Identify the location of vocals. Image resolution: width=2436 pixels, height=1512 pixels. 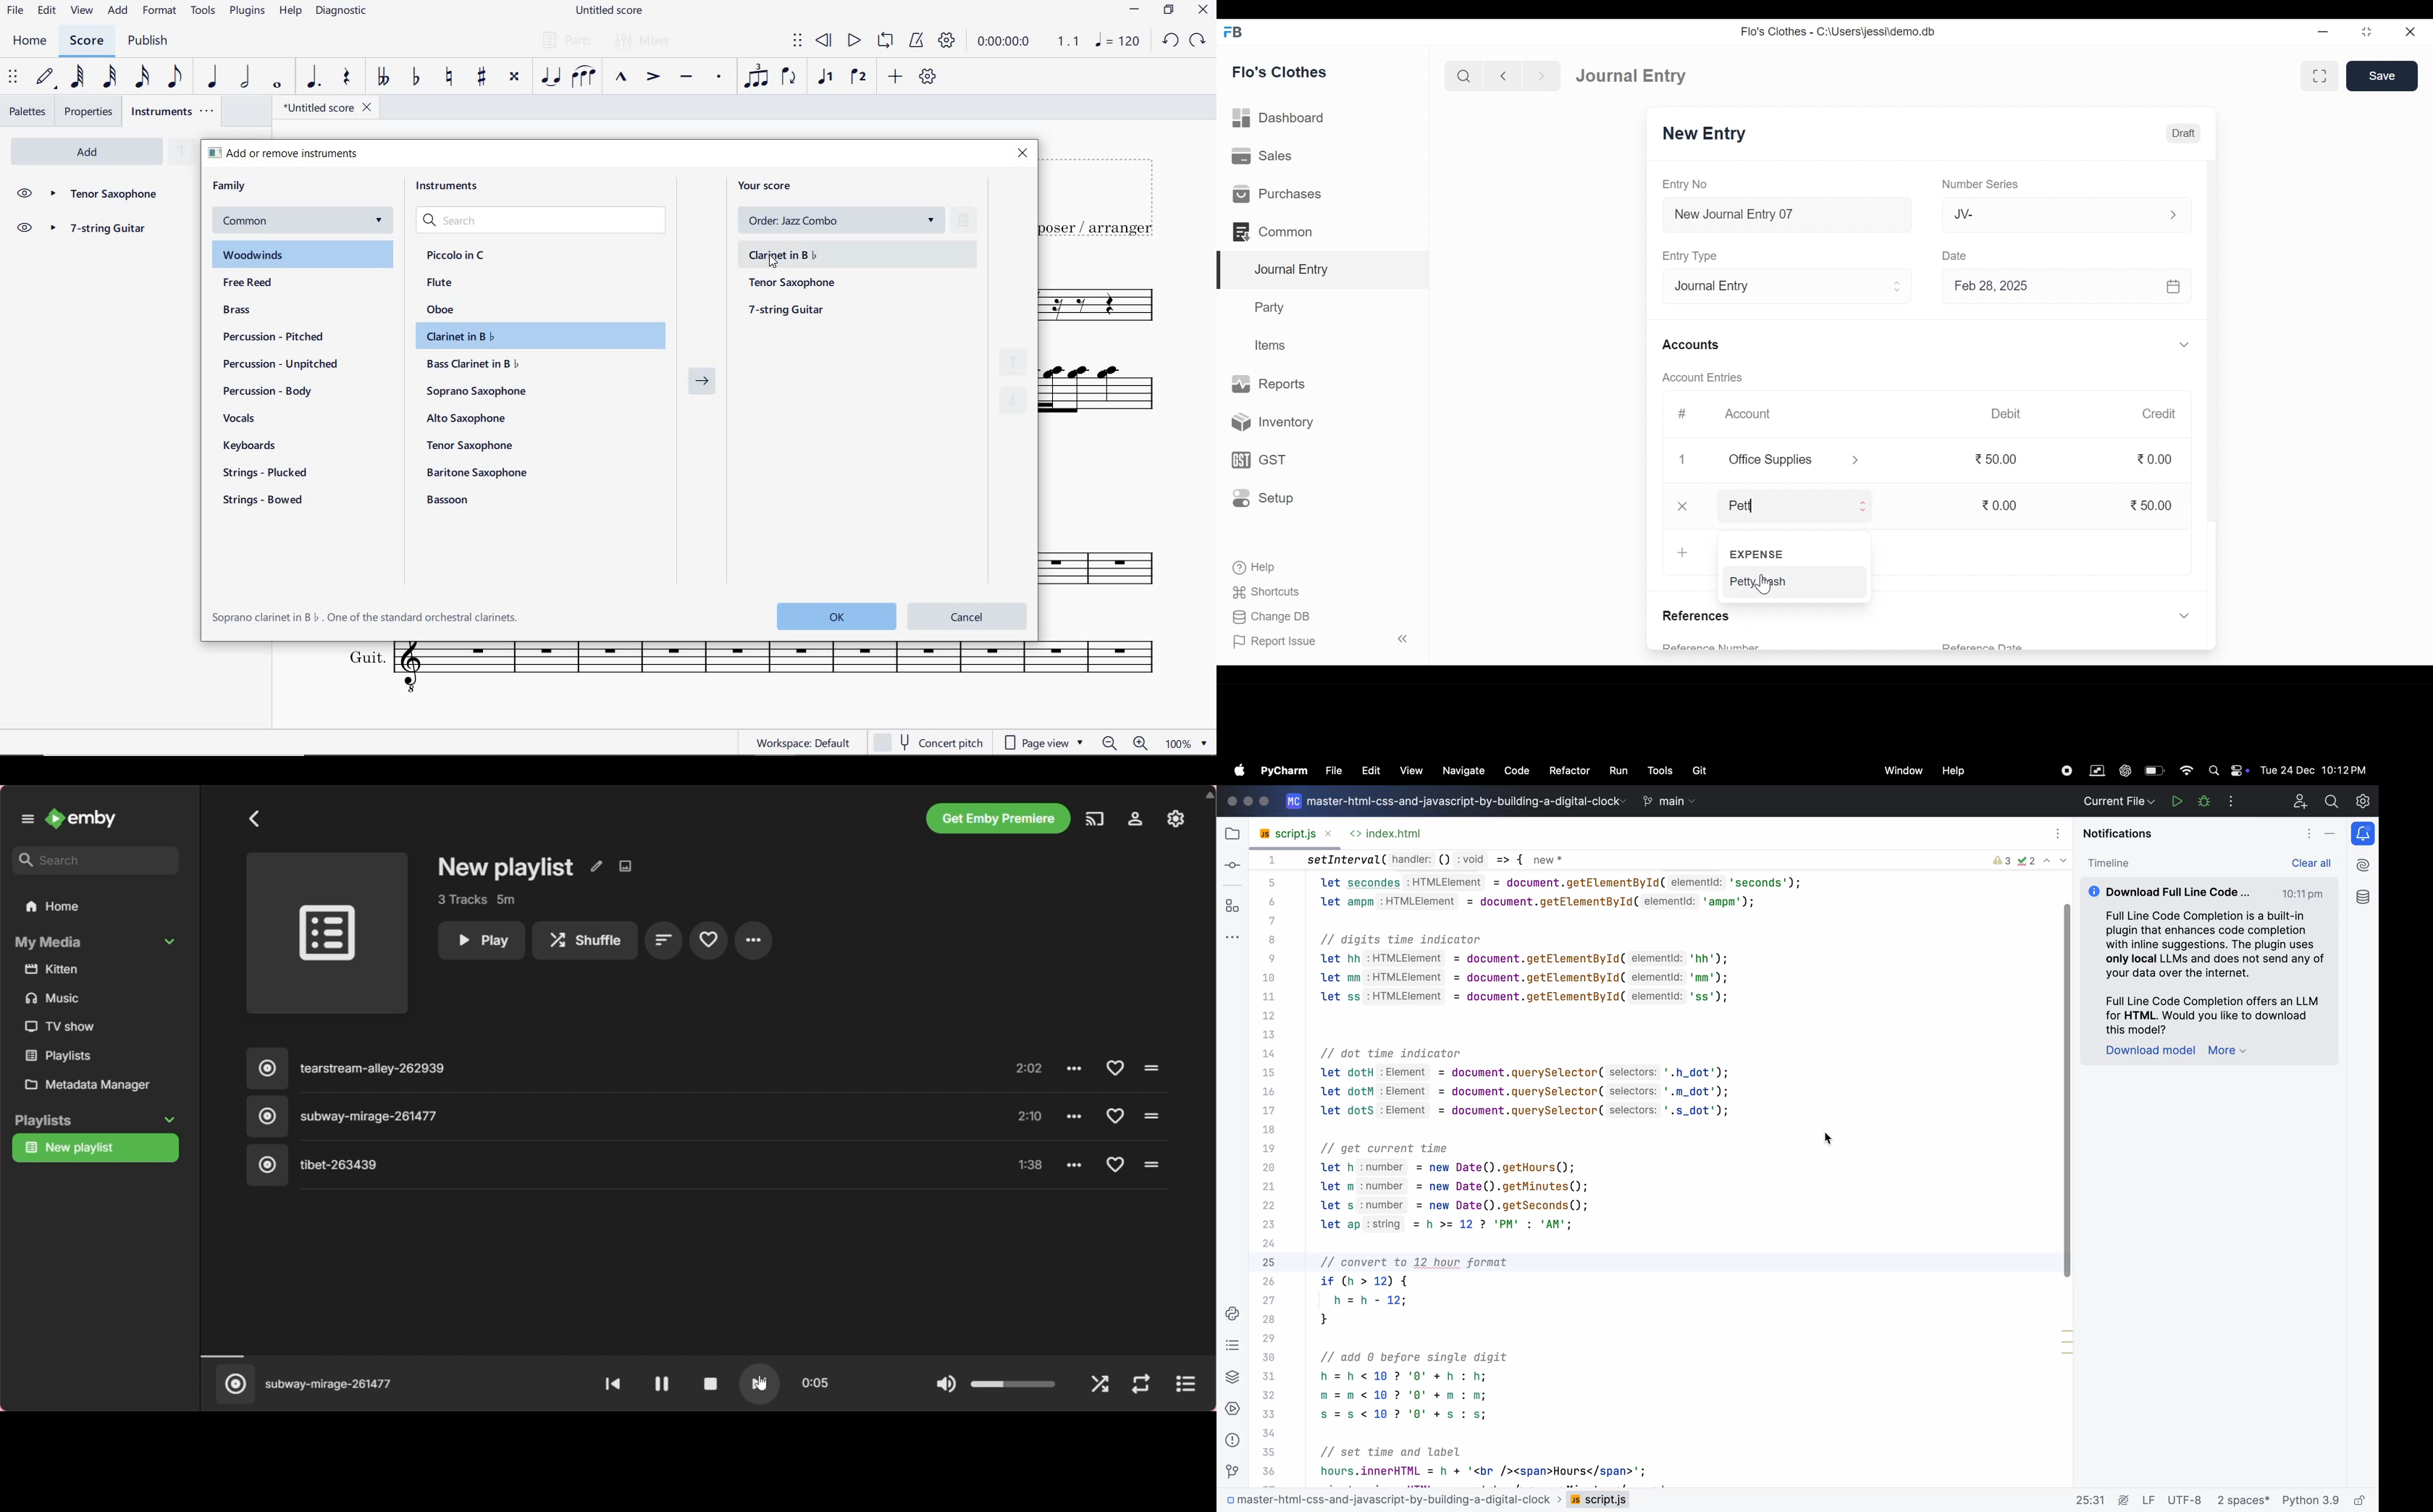
(240, 419).